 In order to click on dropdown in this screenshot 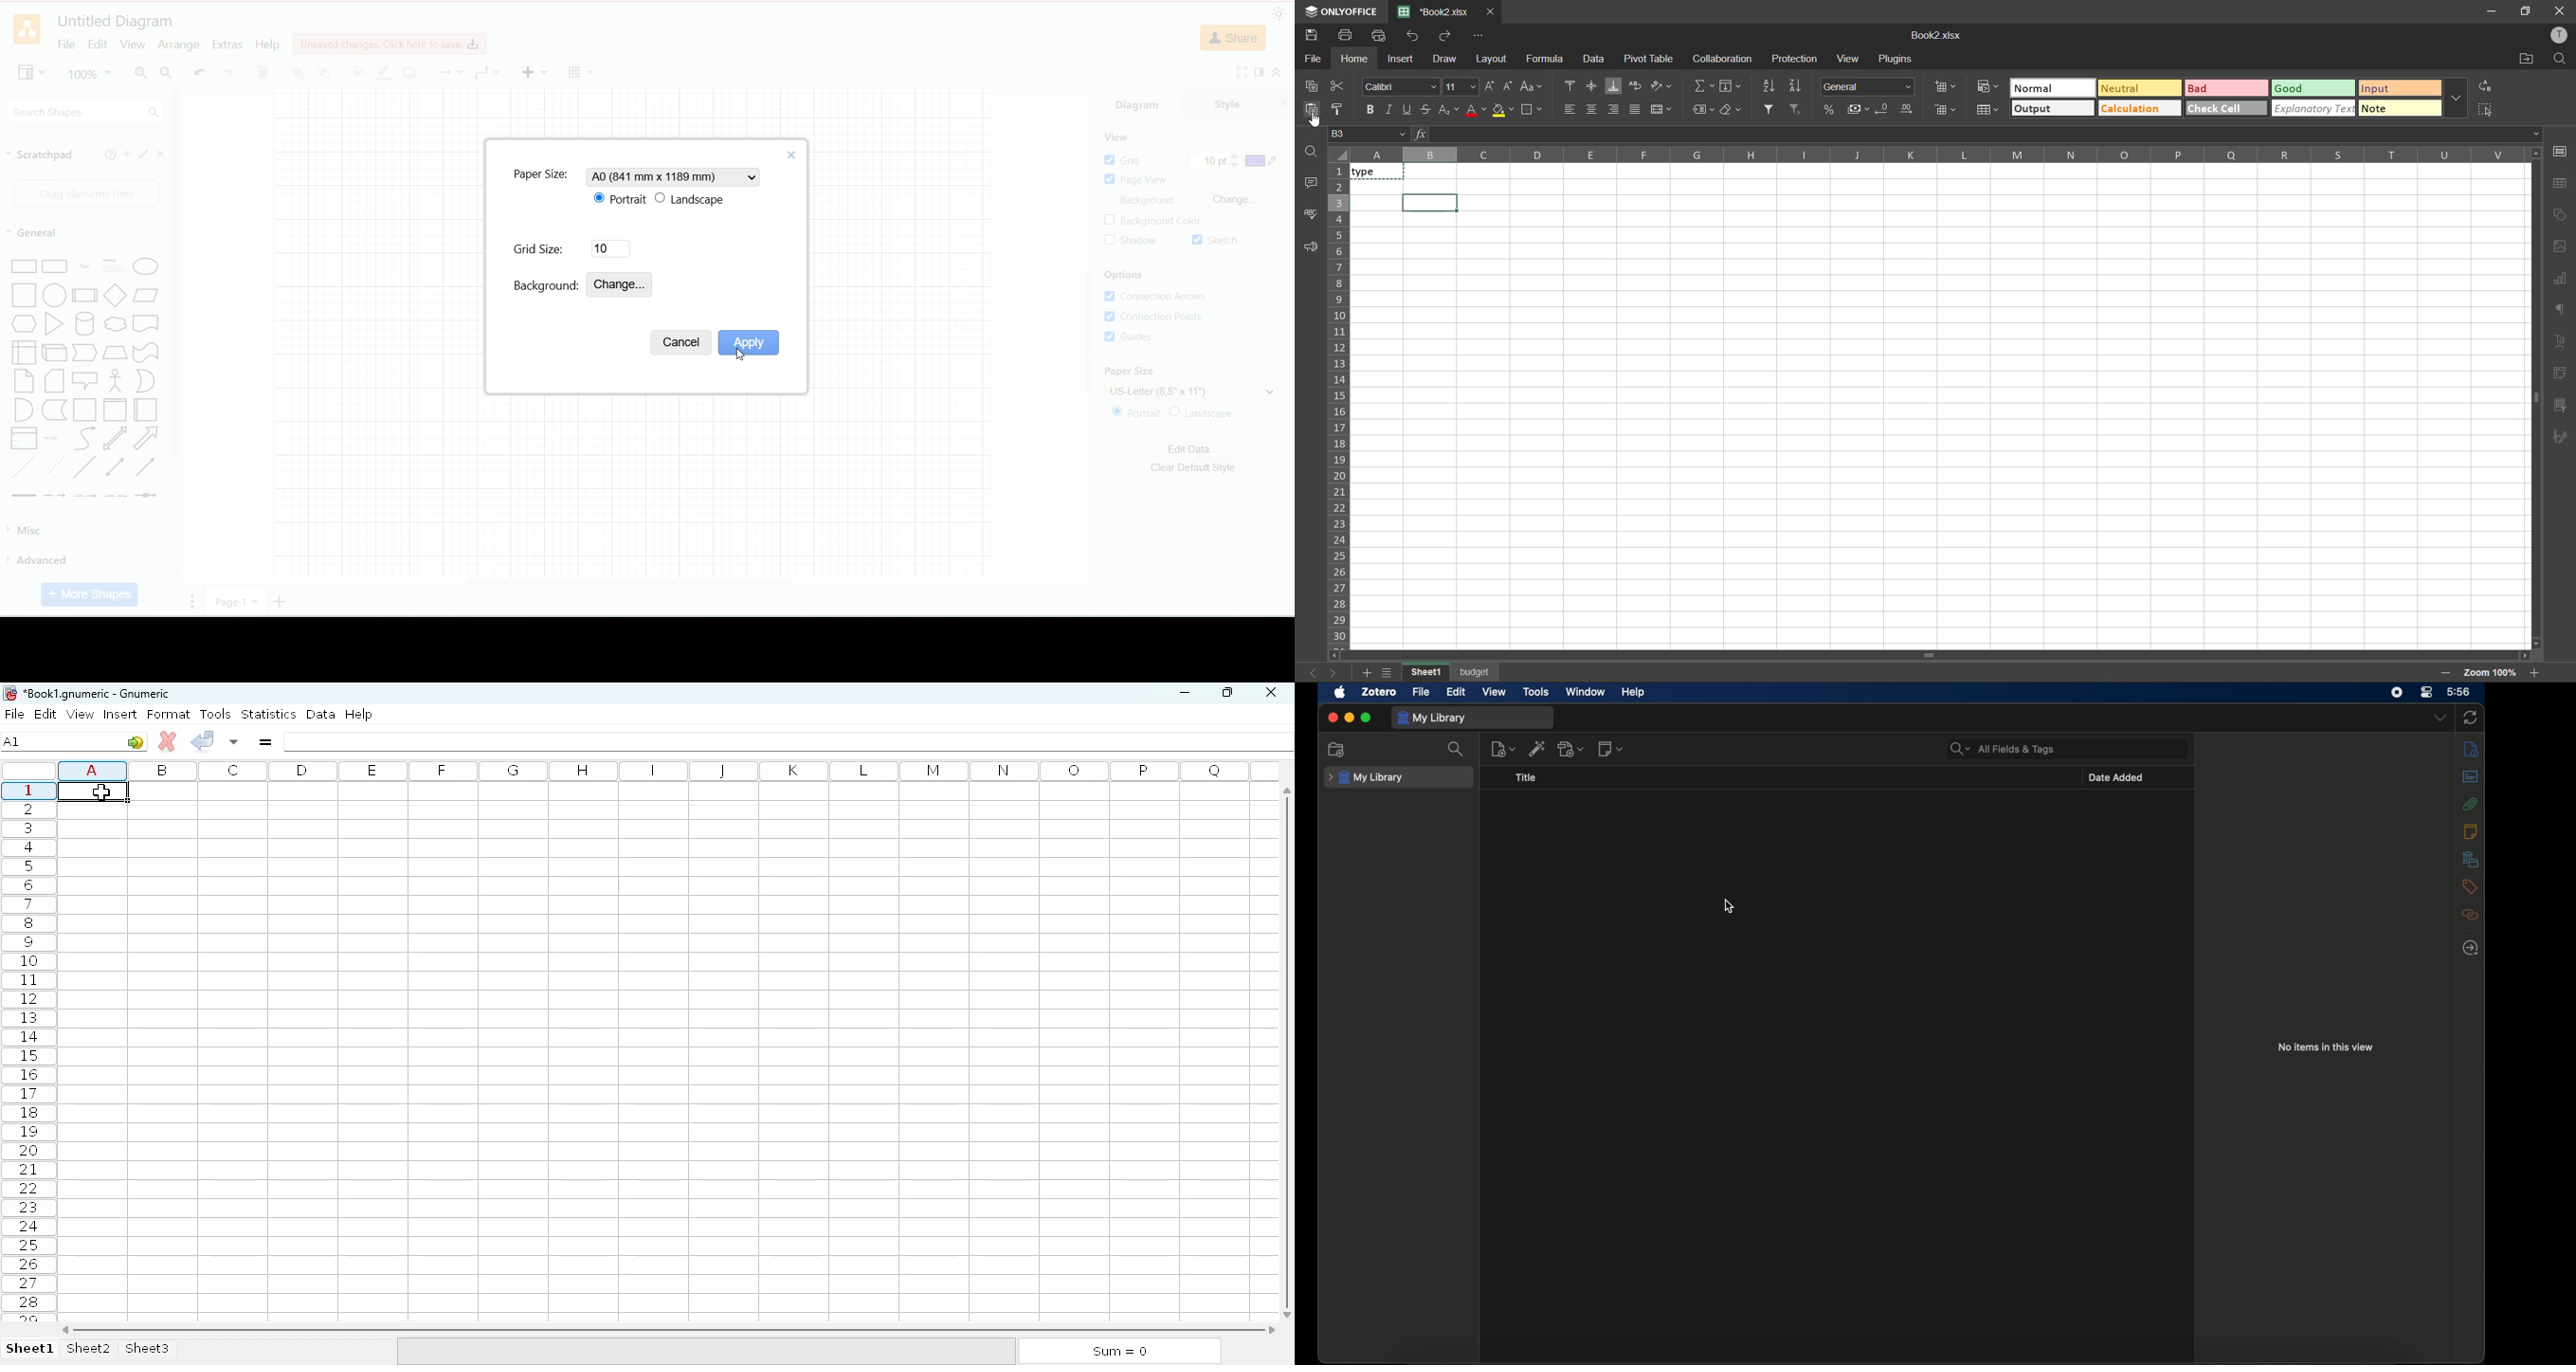, I will do `click(2440, 718)`.